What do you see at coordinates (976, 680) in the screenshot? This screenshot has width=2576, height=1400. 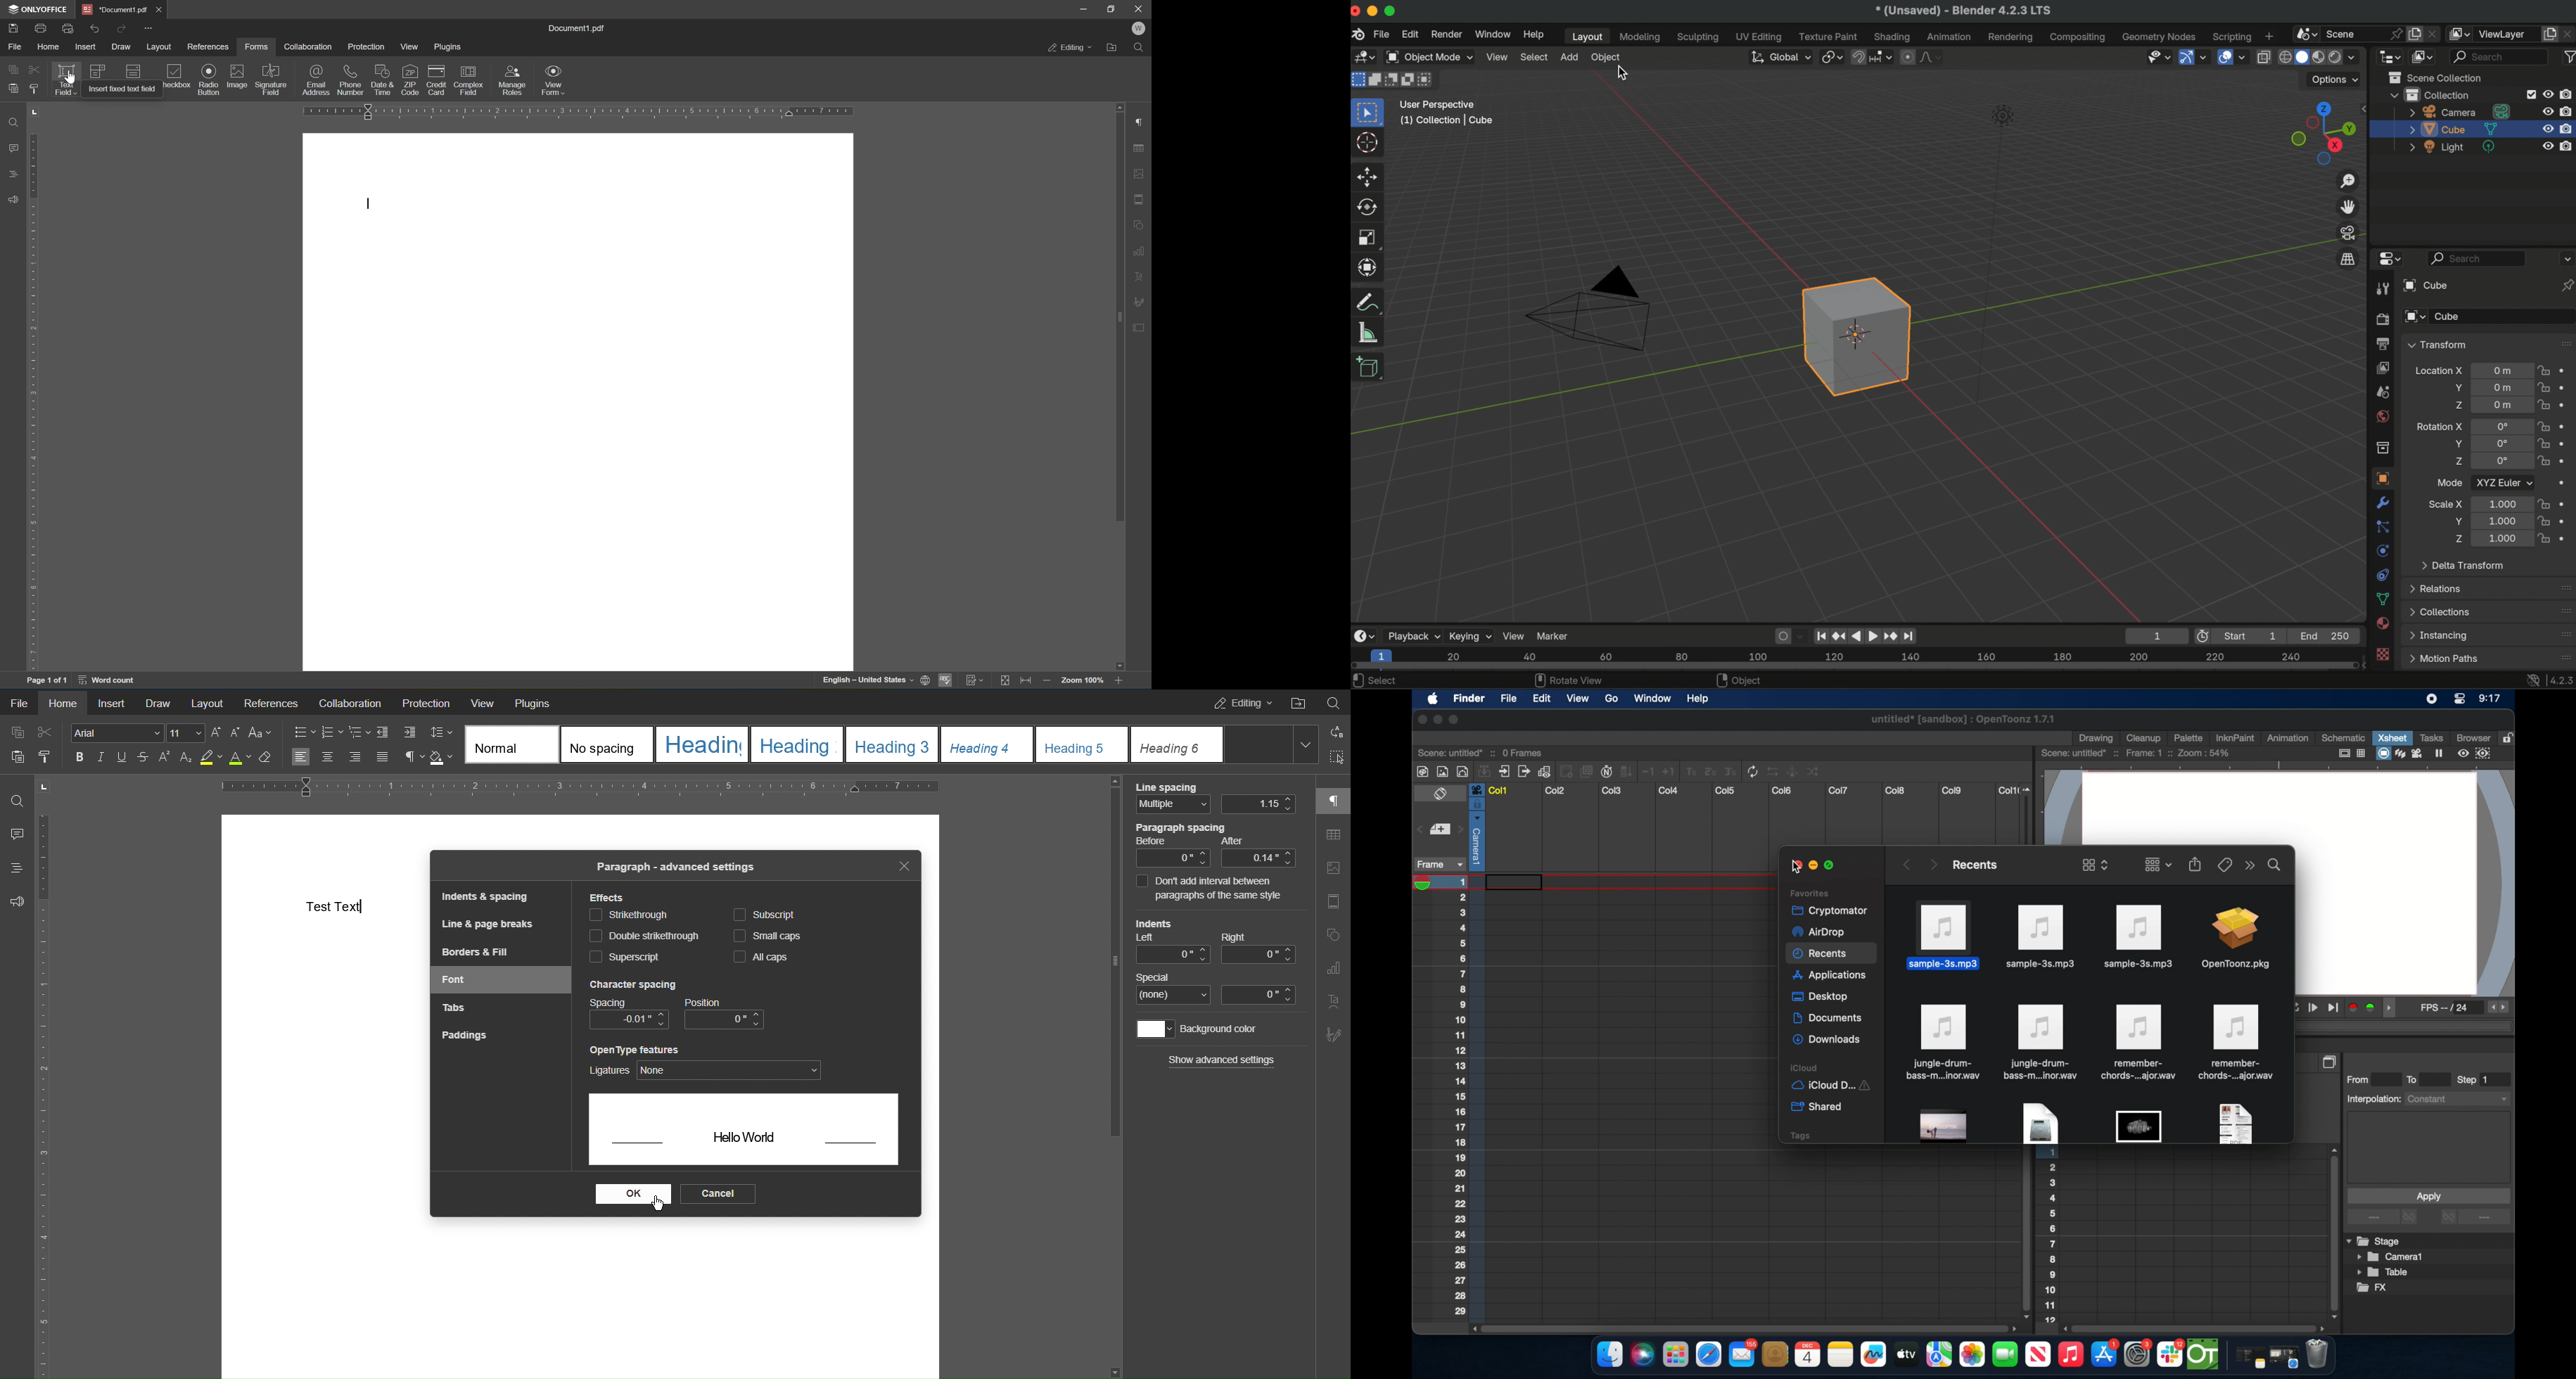 I see `track changes` at bounding box center [976, 680].